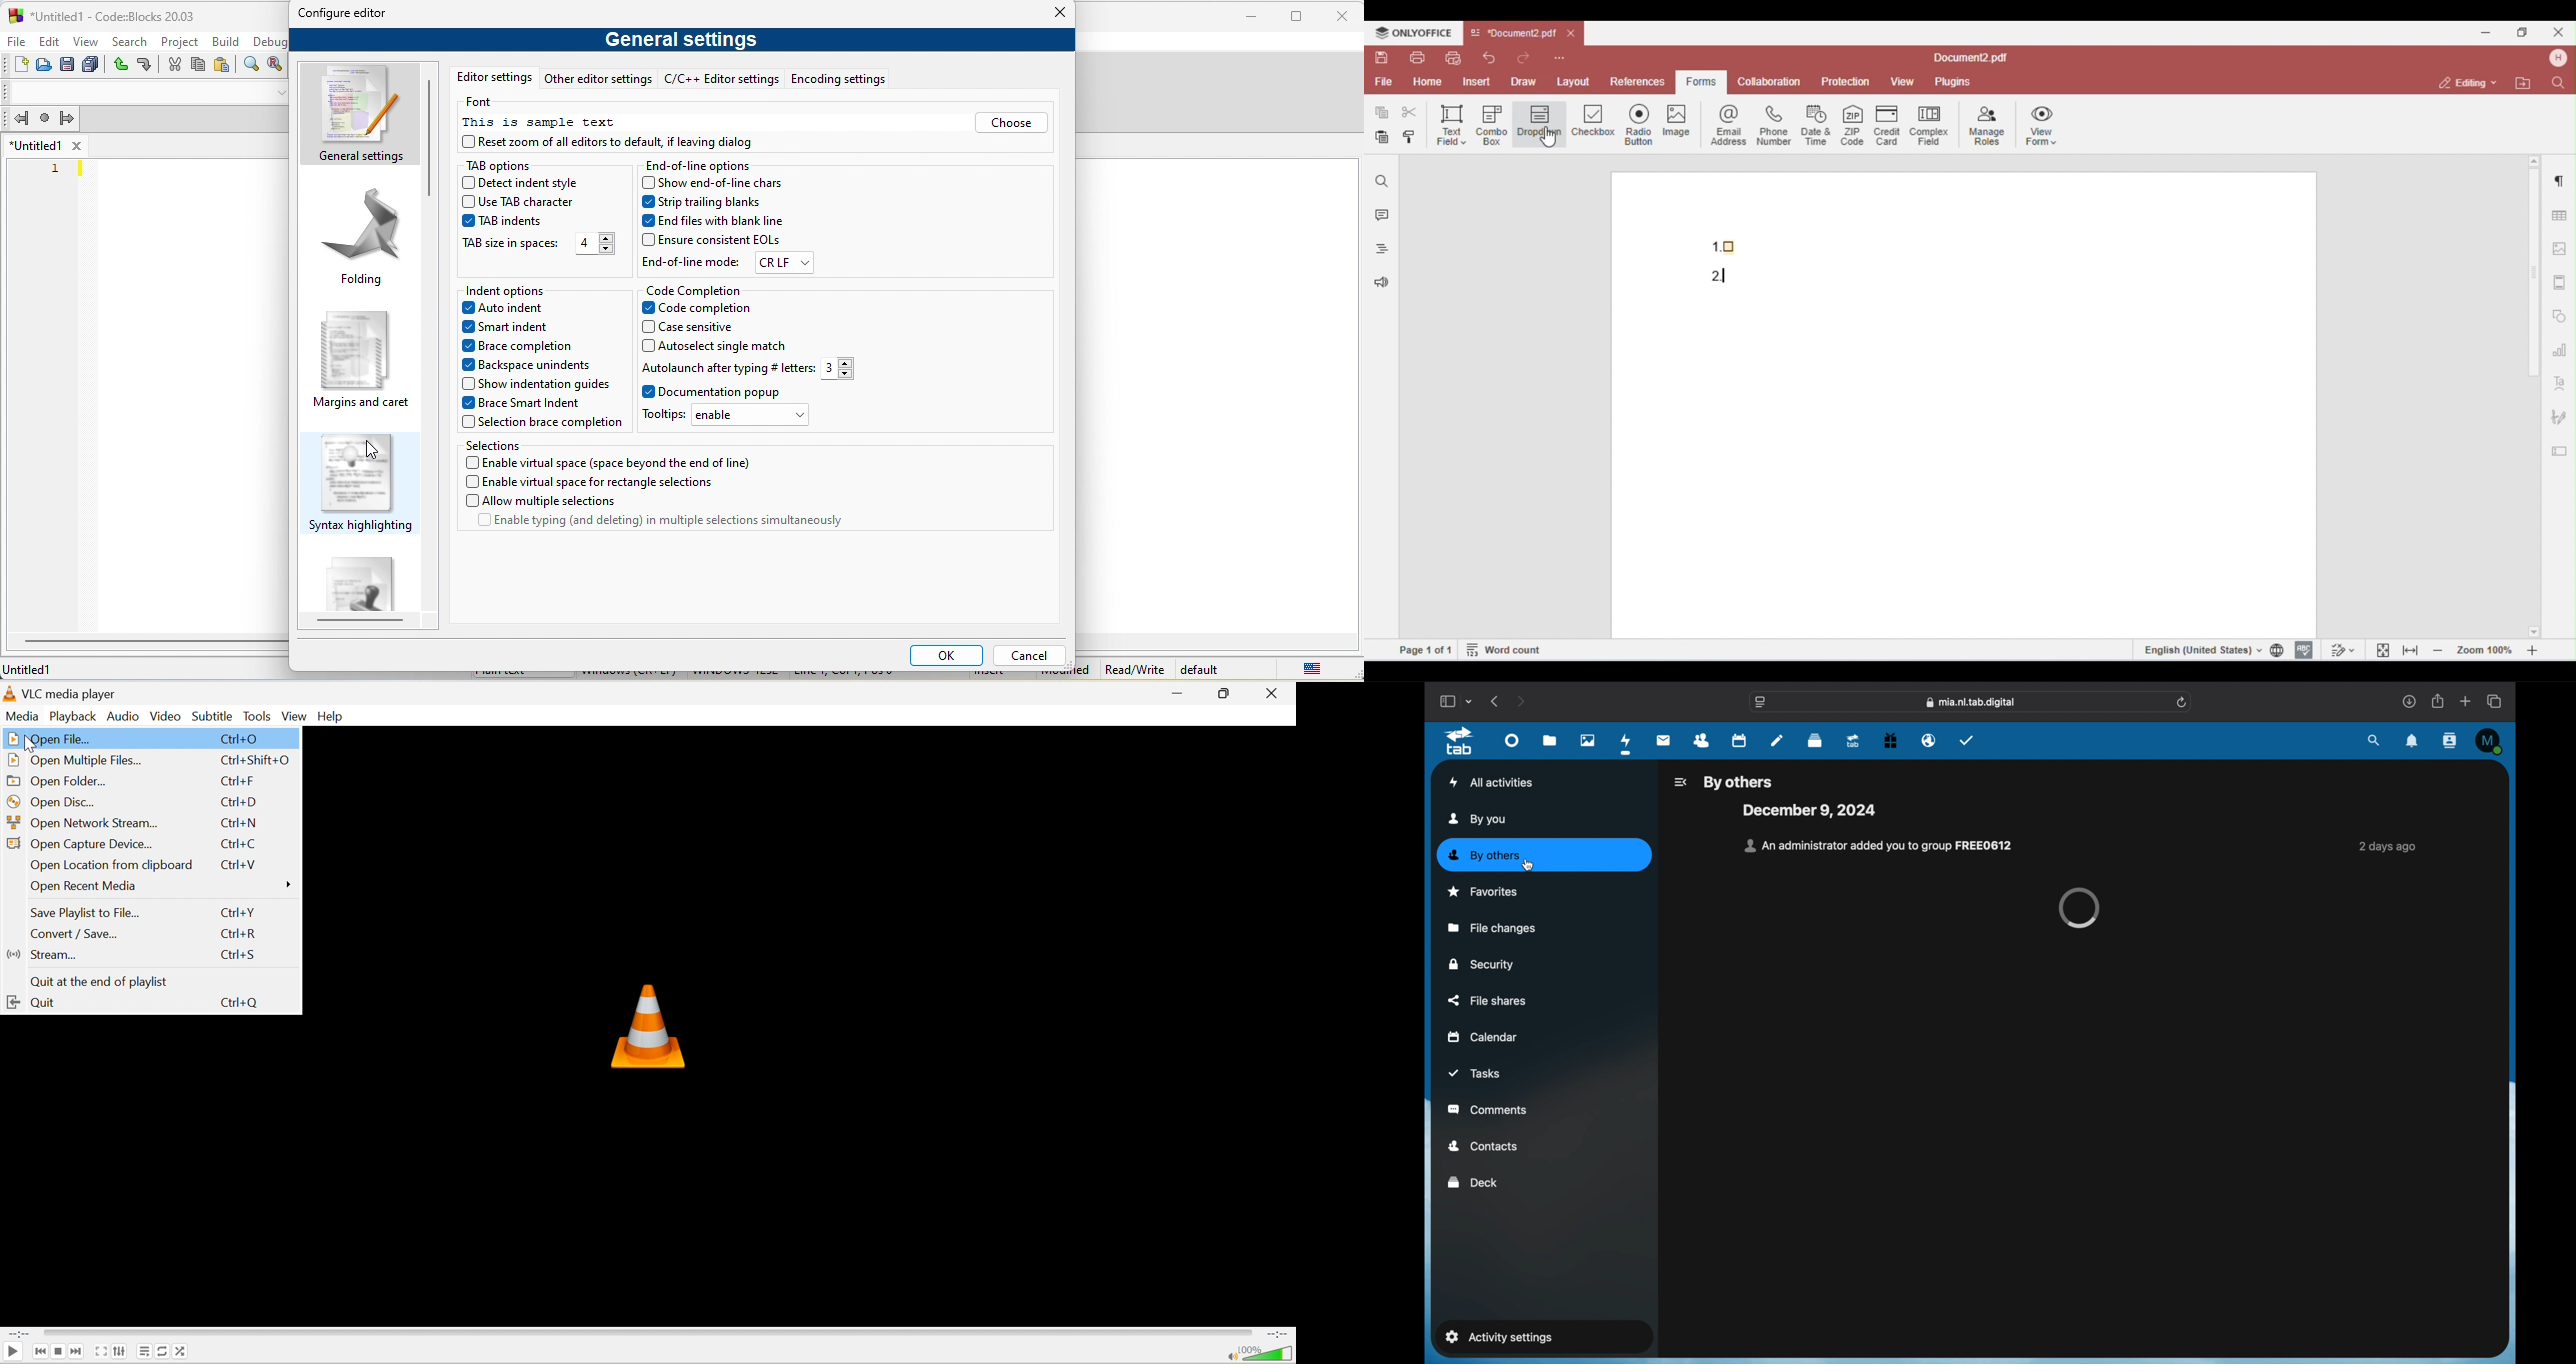 The image size is (2576, 1372). I want to click on Stop playback, so click(61, 1351).